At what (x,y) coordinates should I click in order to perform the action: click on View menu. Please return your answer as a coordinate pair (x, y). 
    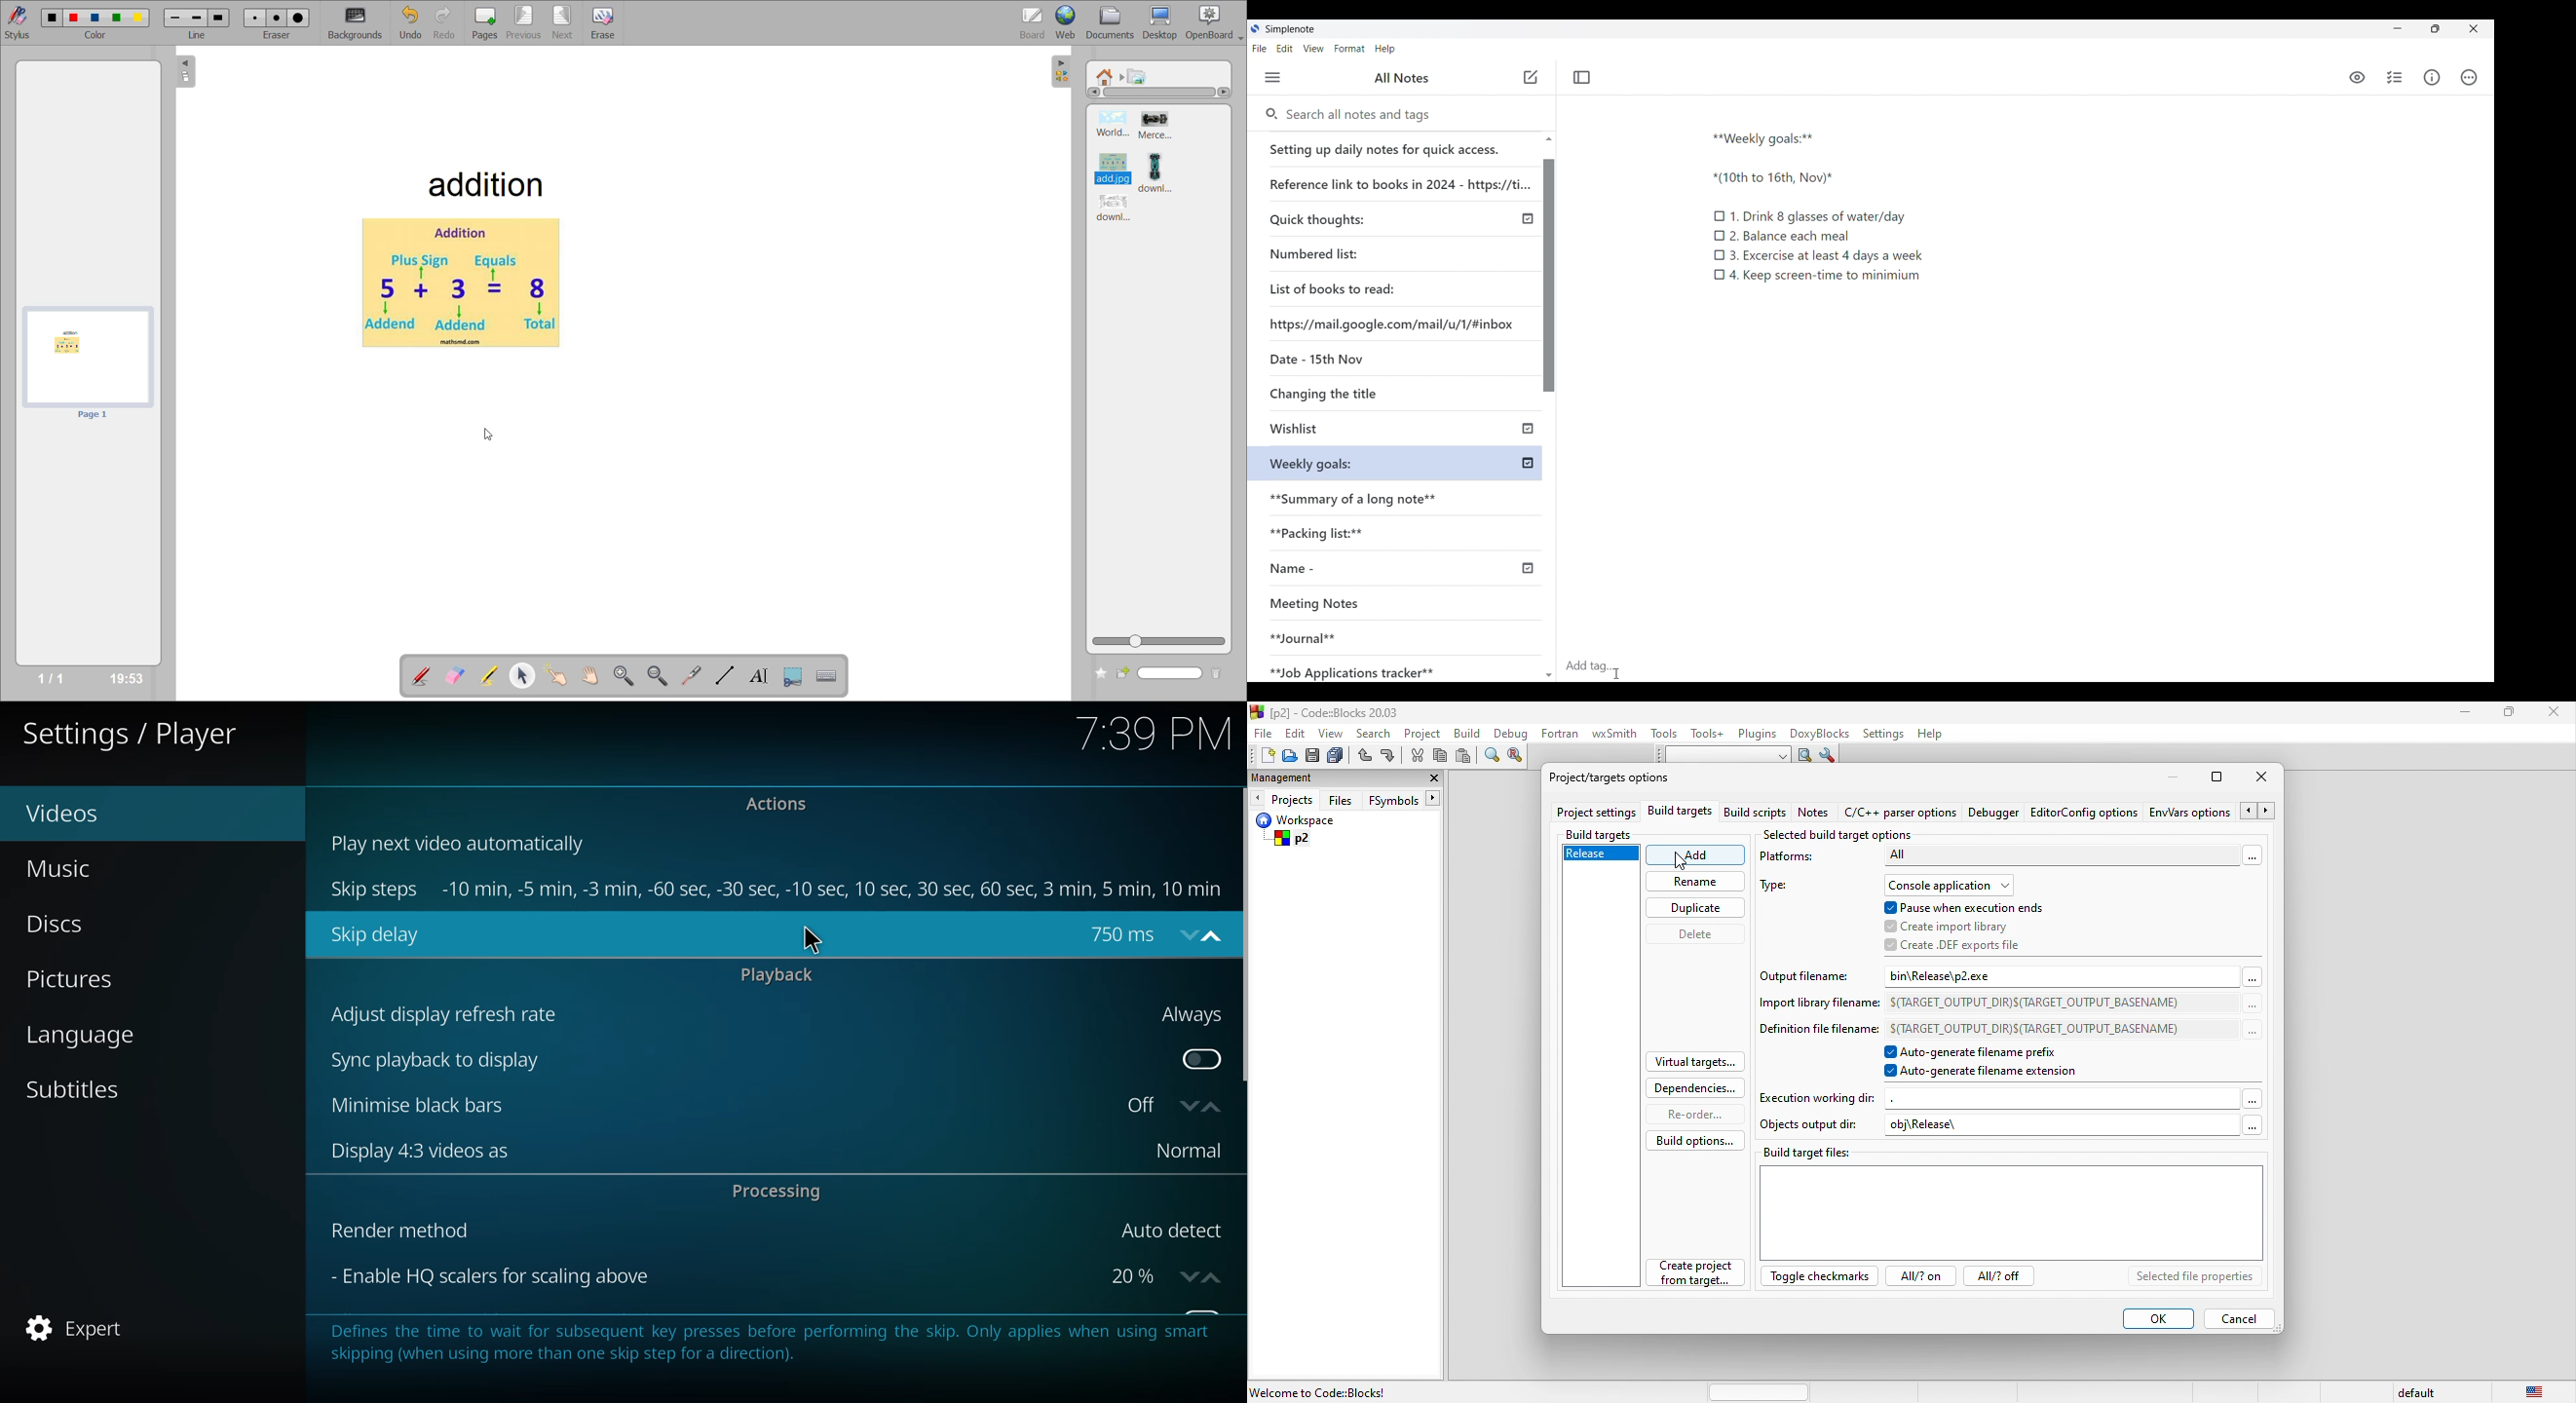
    Looking at the image, I should click on (1313, 49).